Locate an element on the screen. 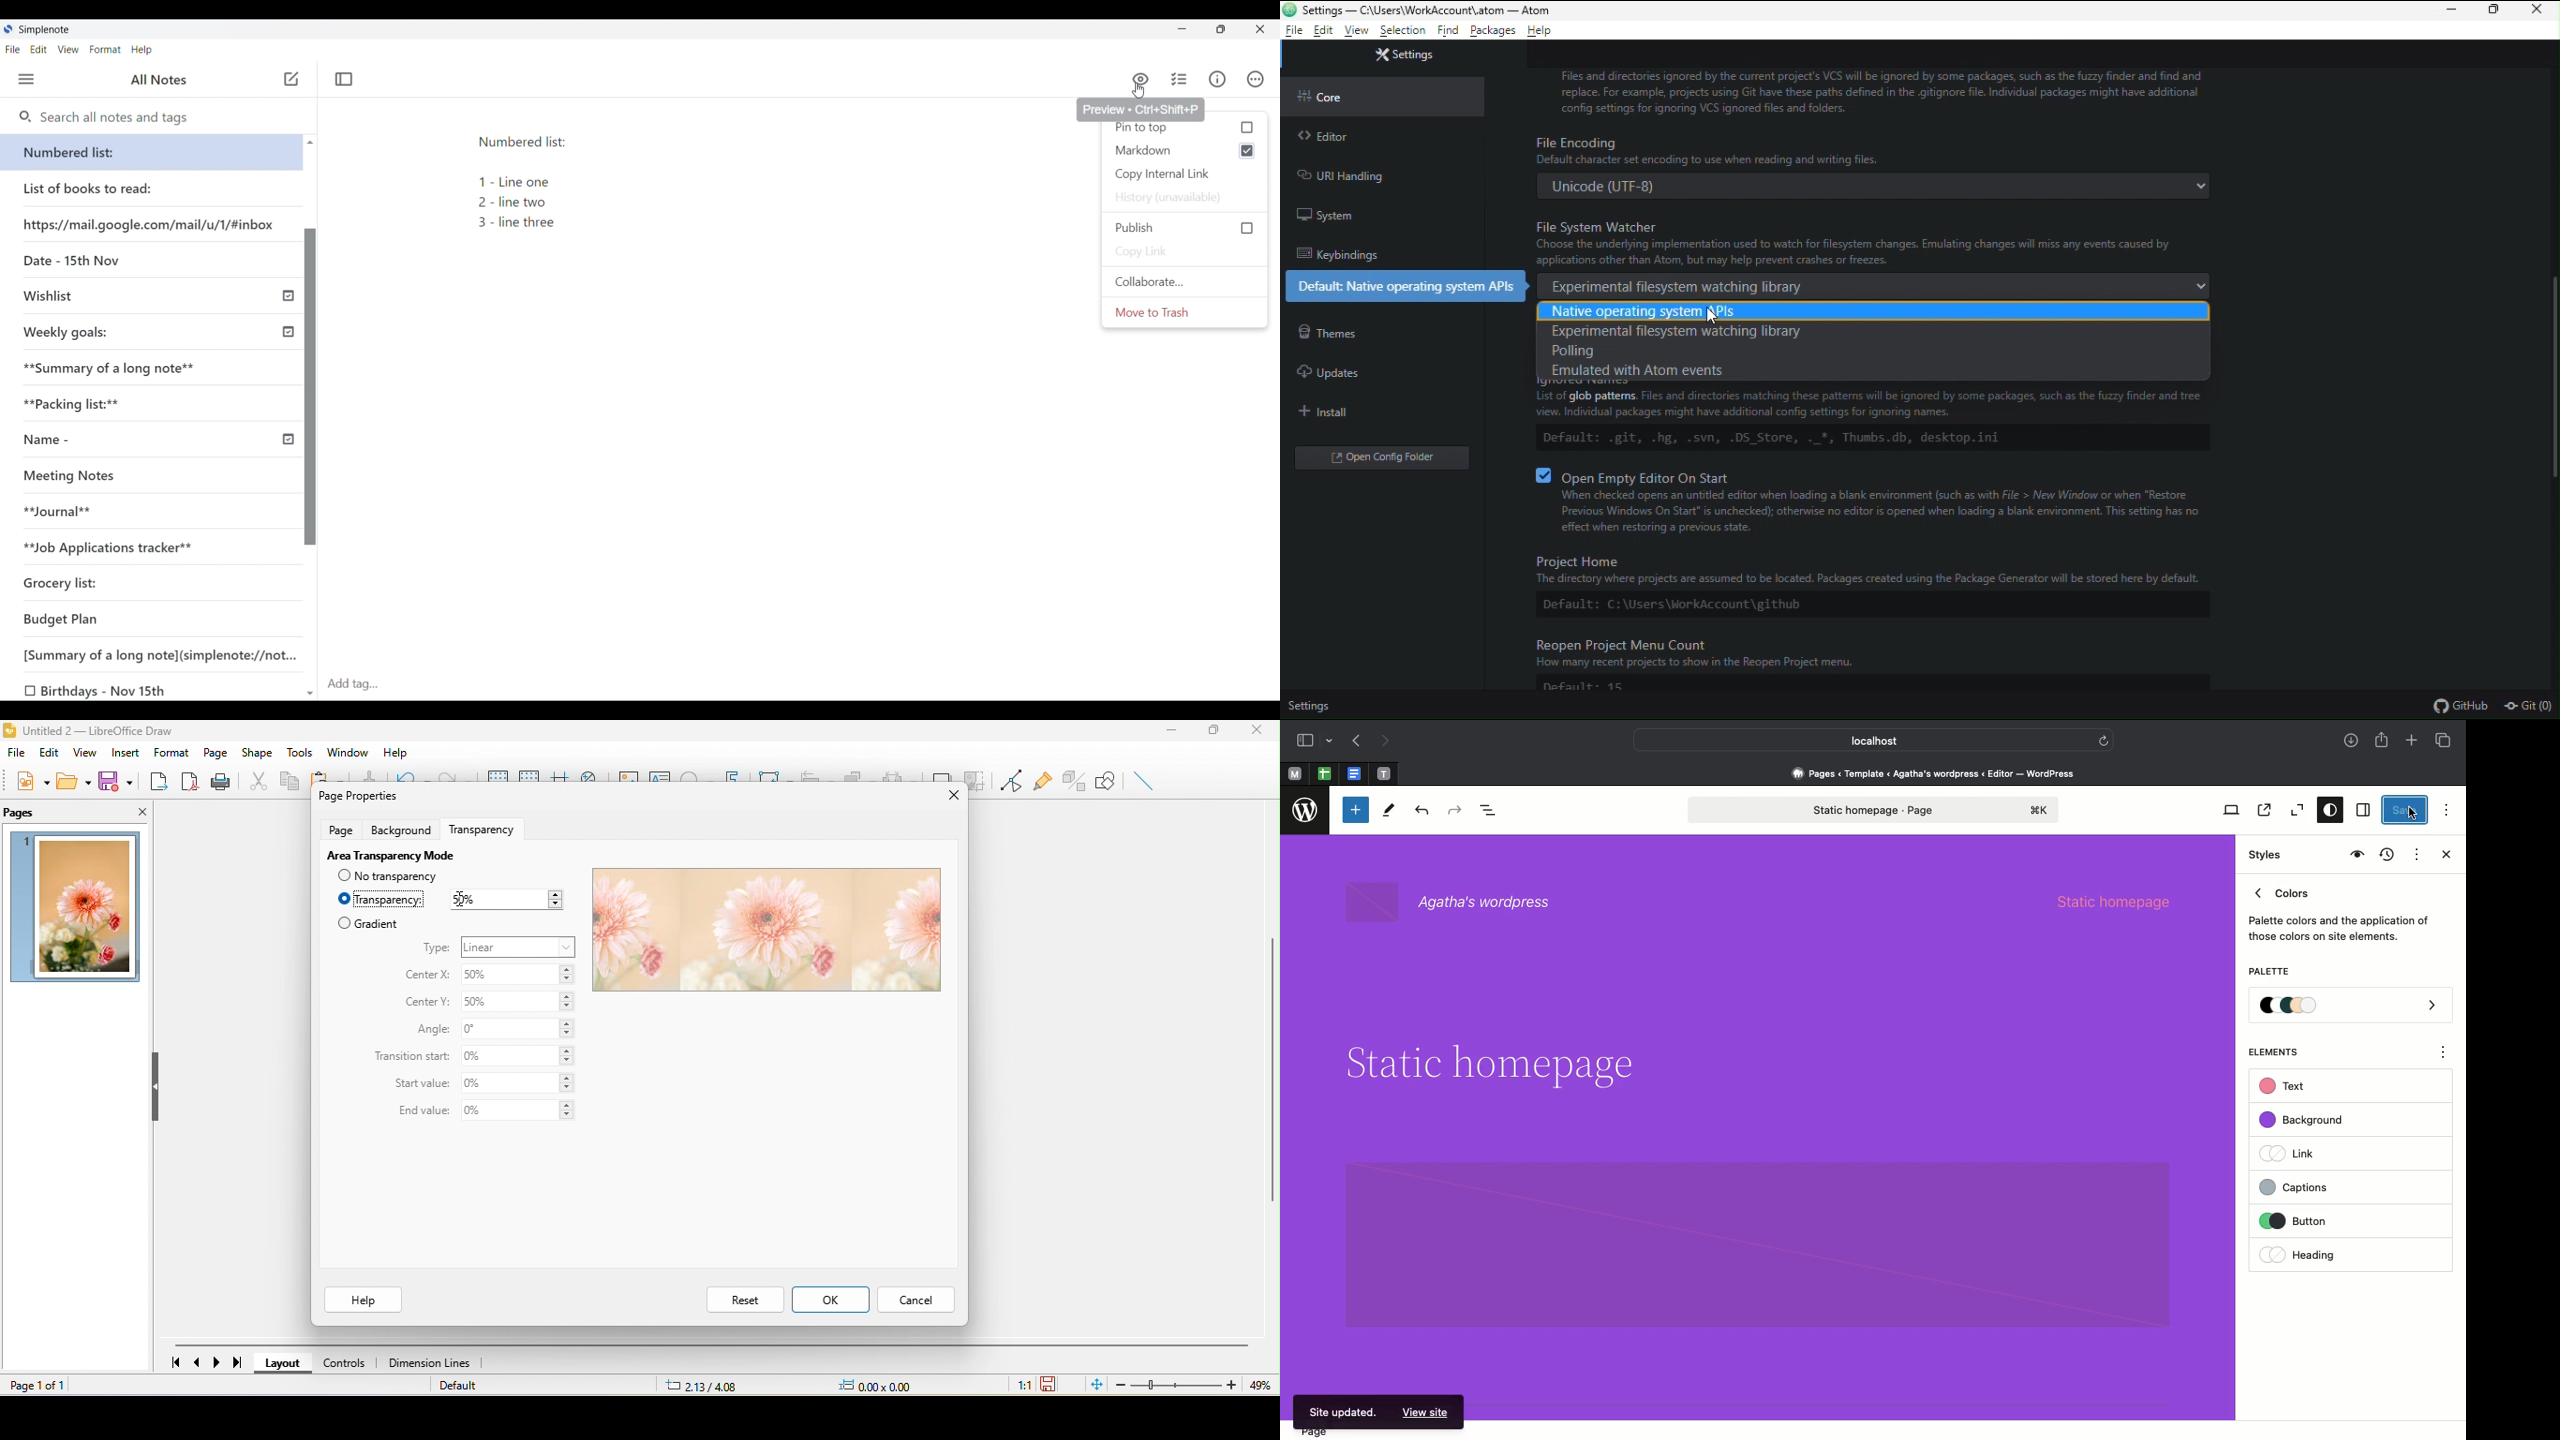 The width and height of the screenshot is (2576, 1456). Colors is located at coordinates (2339, 911).